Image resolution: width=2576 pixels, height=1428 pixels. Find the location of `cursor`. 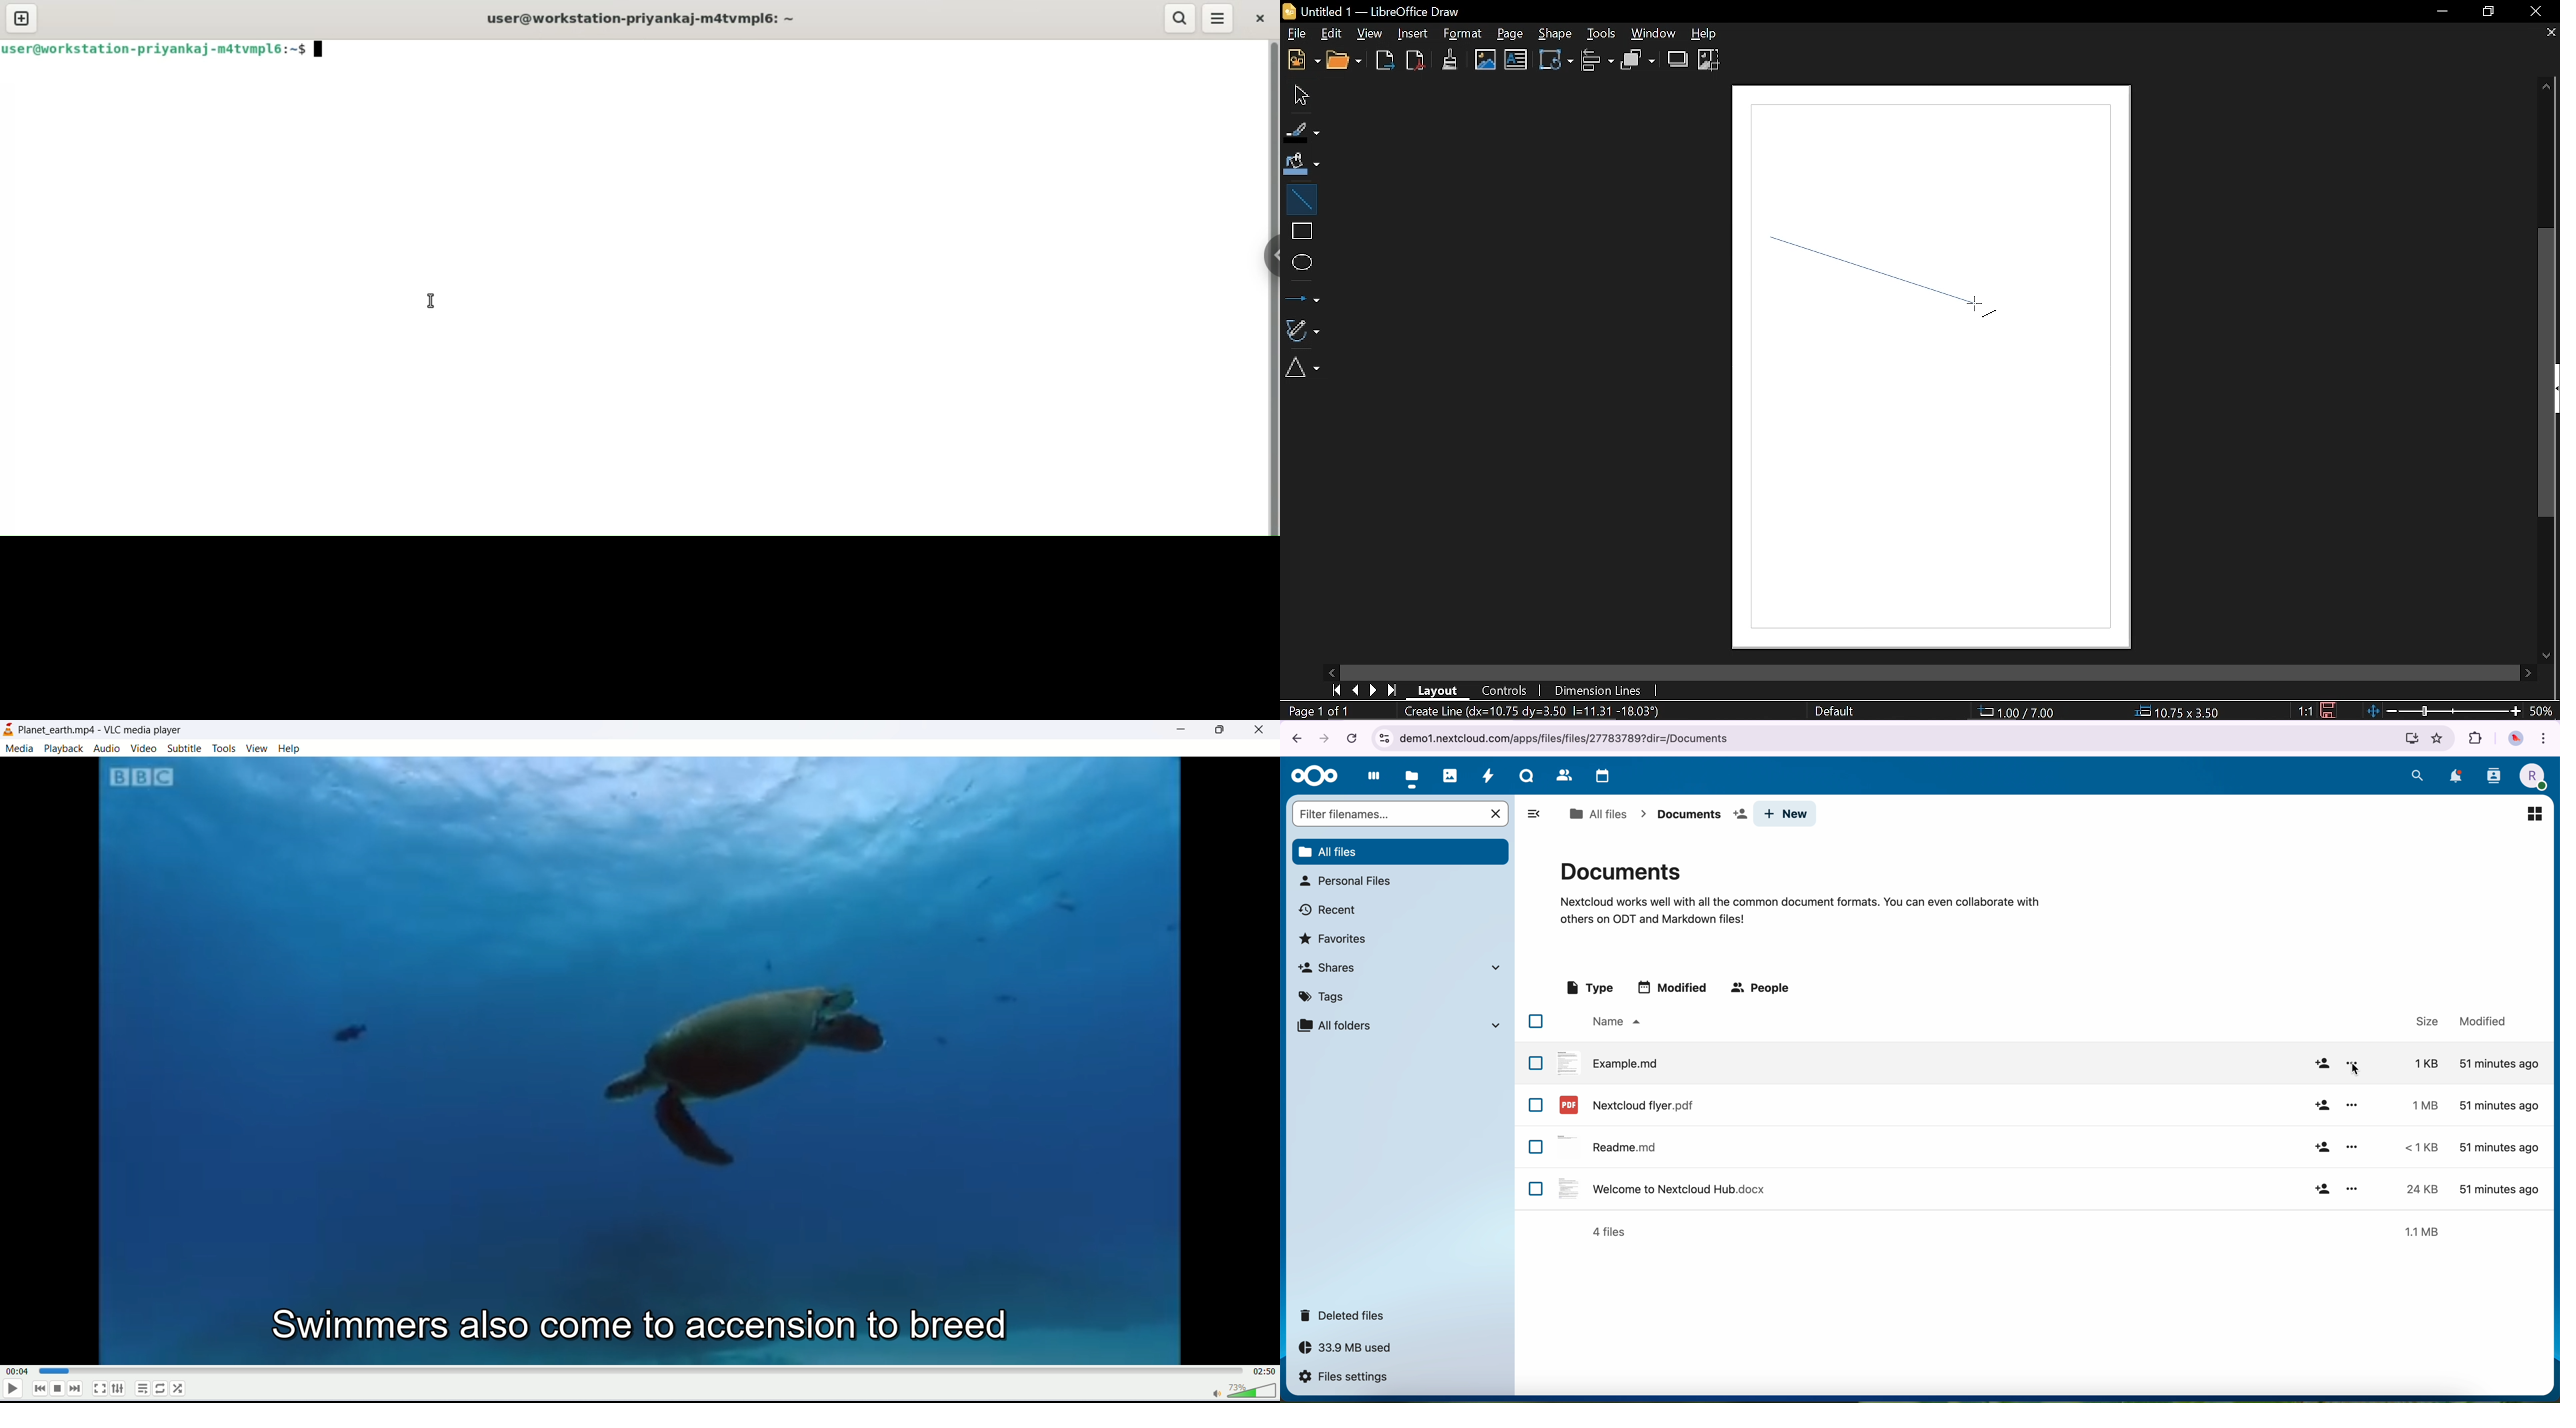

cursor is located at coordinates (1980, 304).